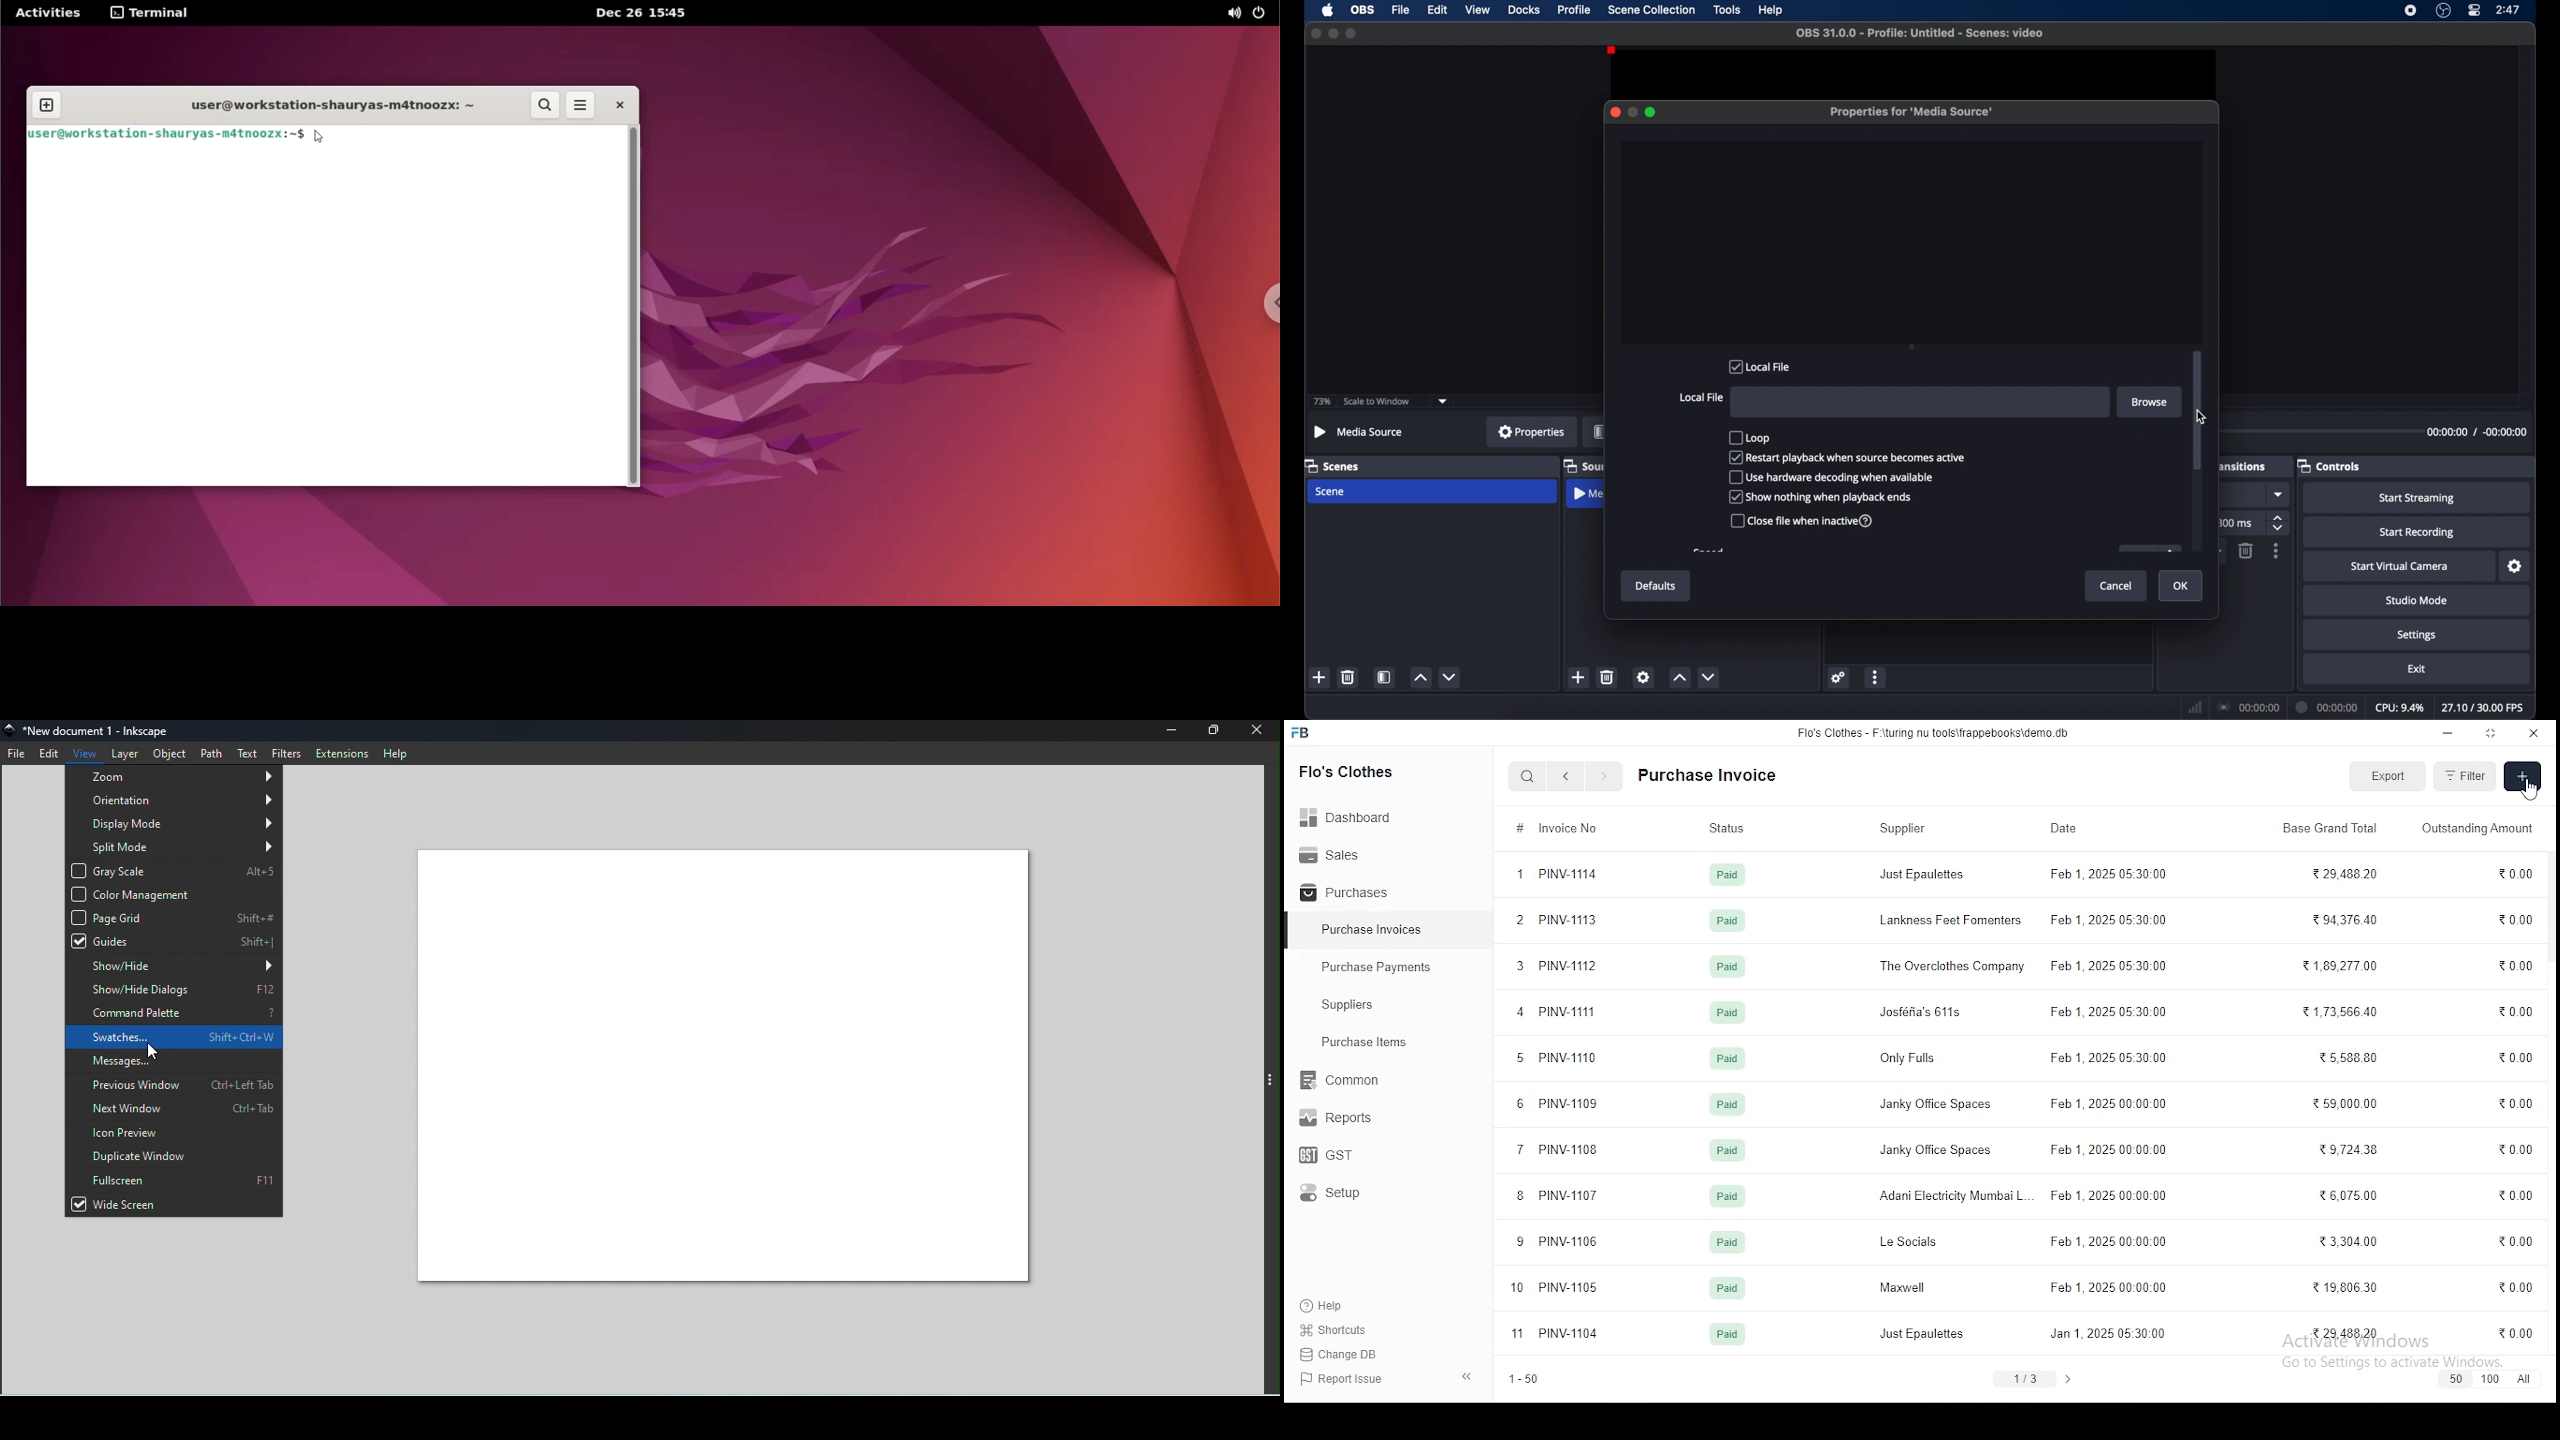  I want to click on properties for media source, so click(1913, 112).